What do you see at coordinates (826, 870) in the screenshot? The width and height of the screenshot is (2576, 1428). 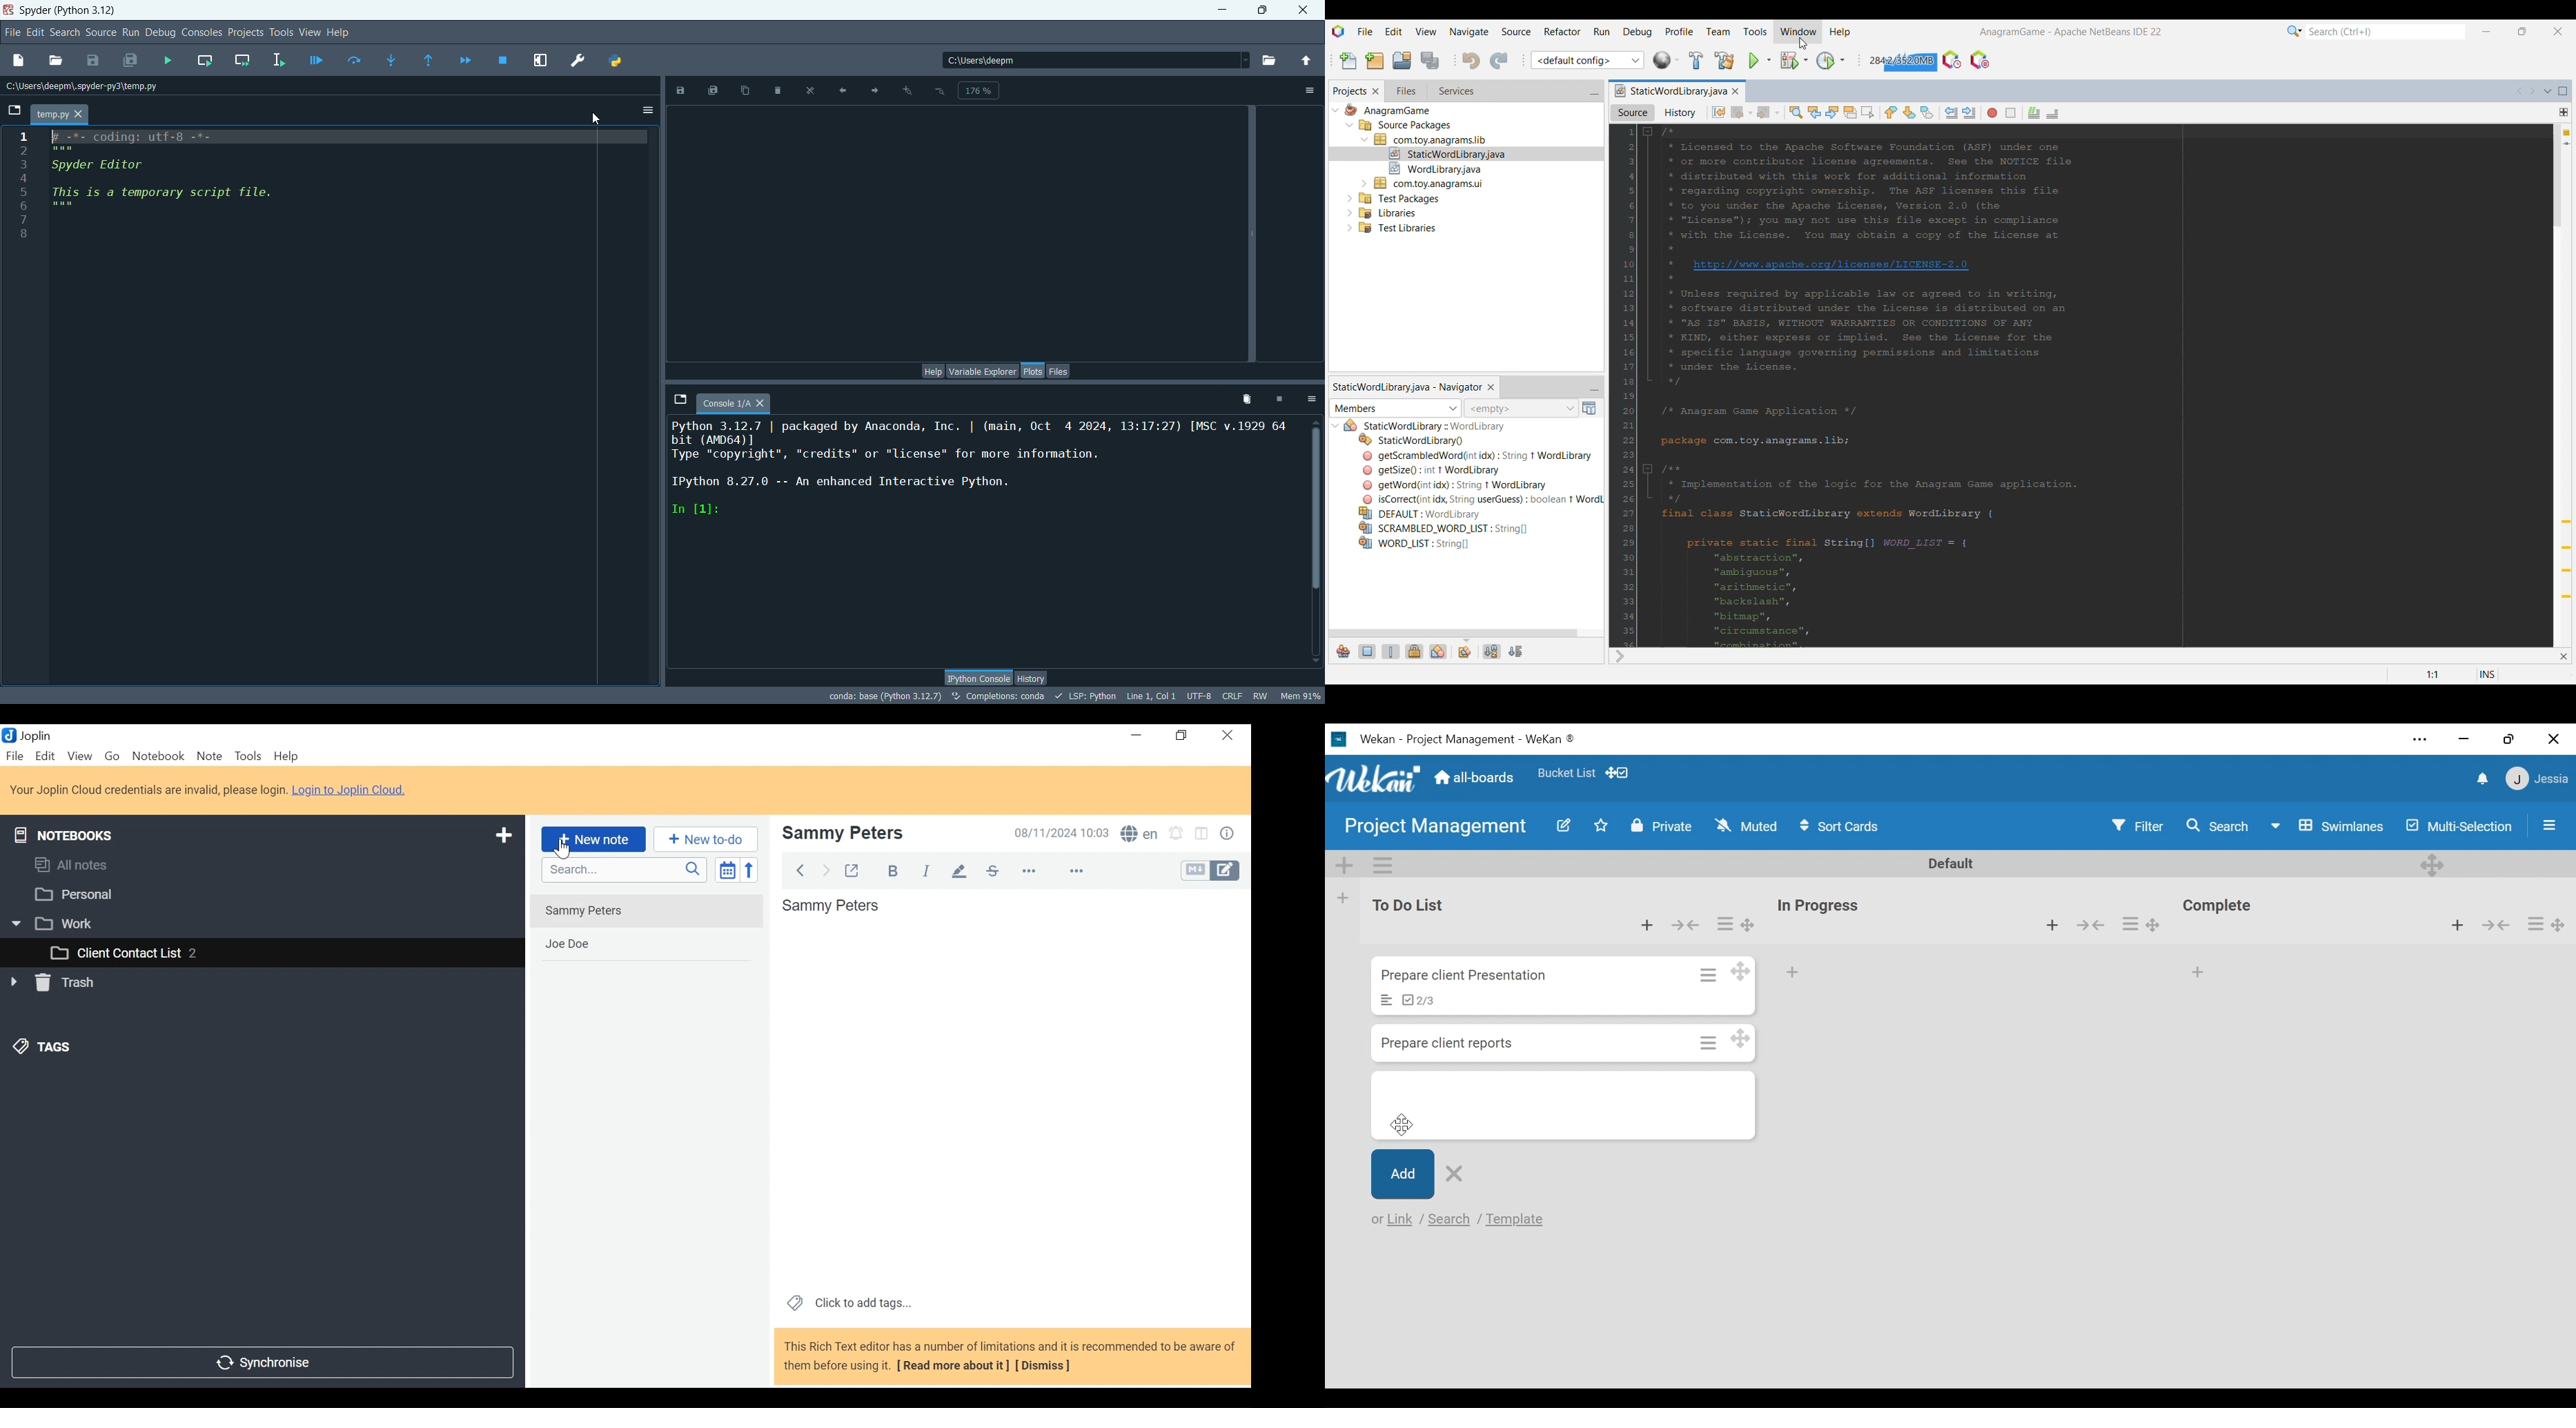 I see `Forward` at bounding box center [826, 870].